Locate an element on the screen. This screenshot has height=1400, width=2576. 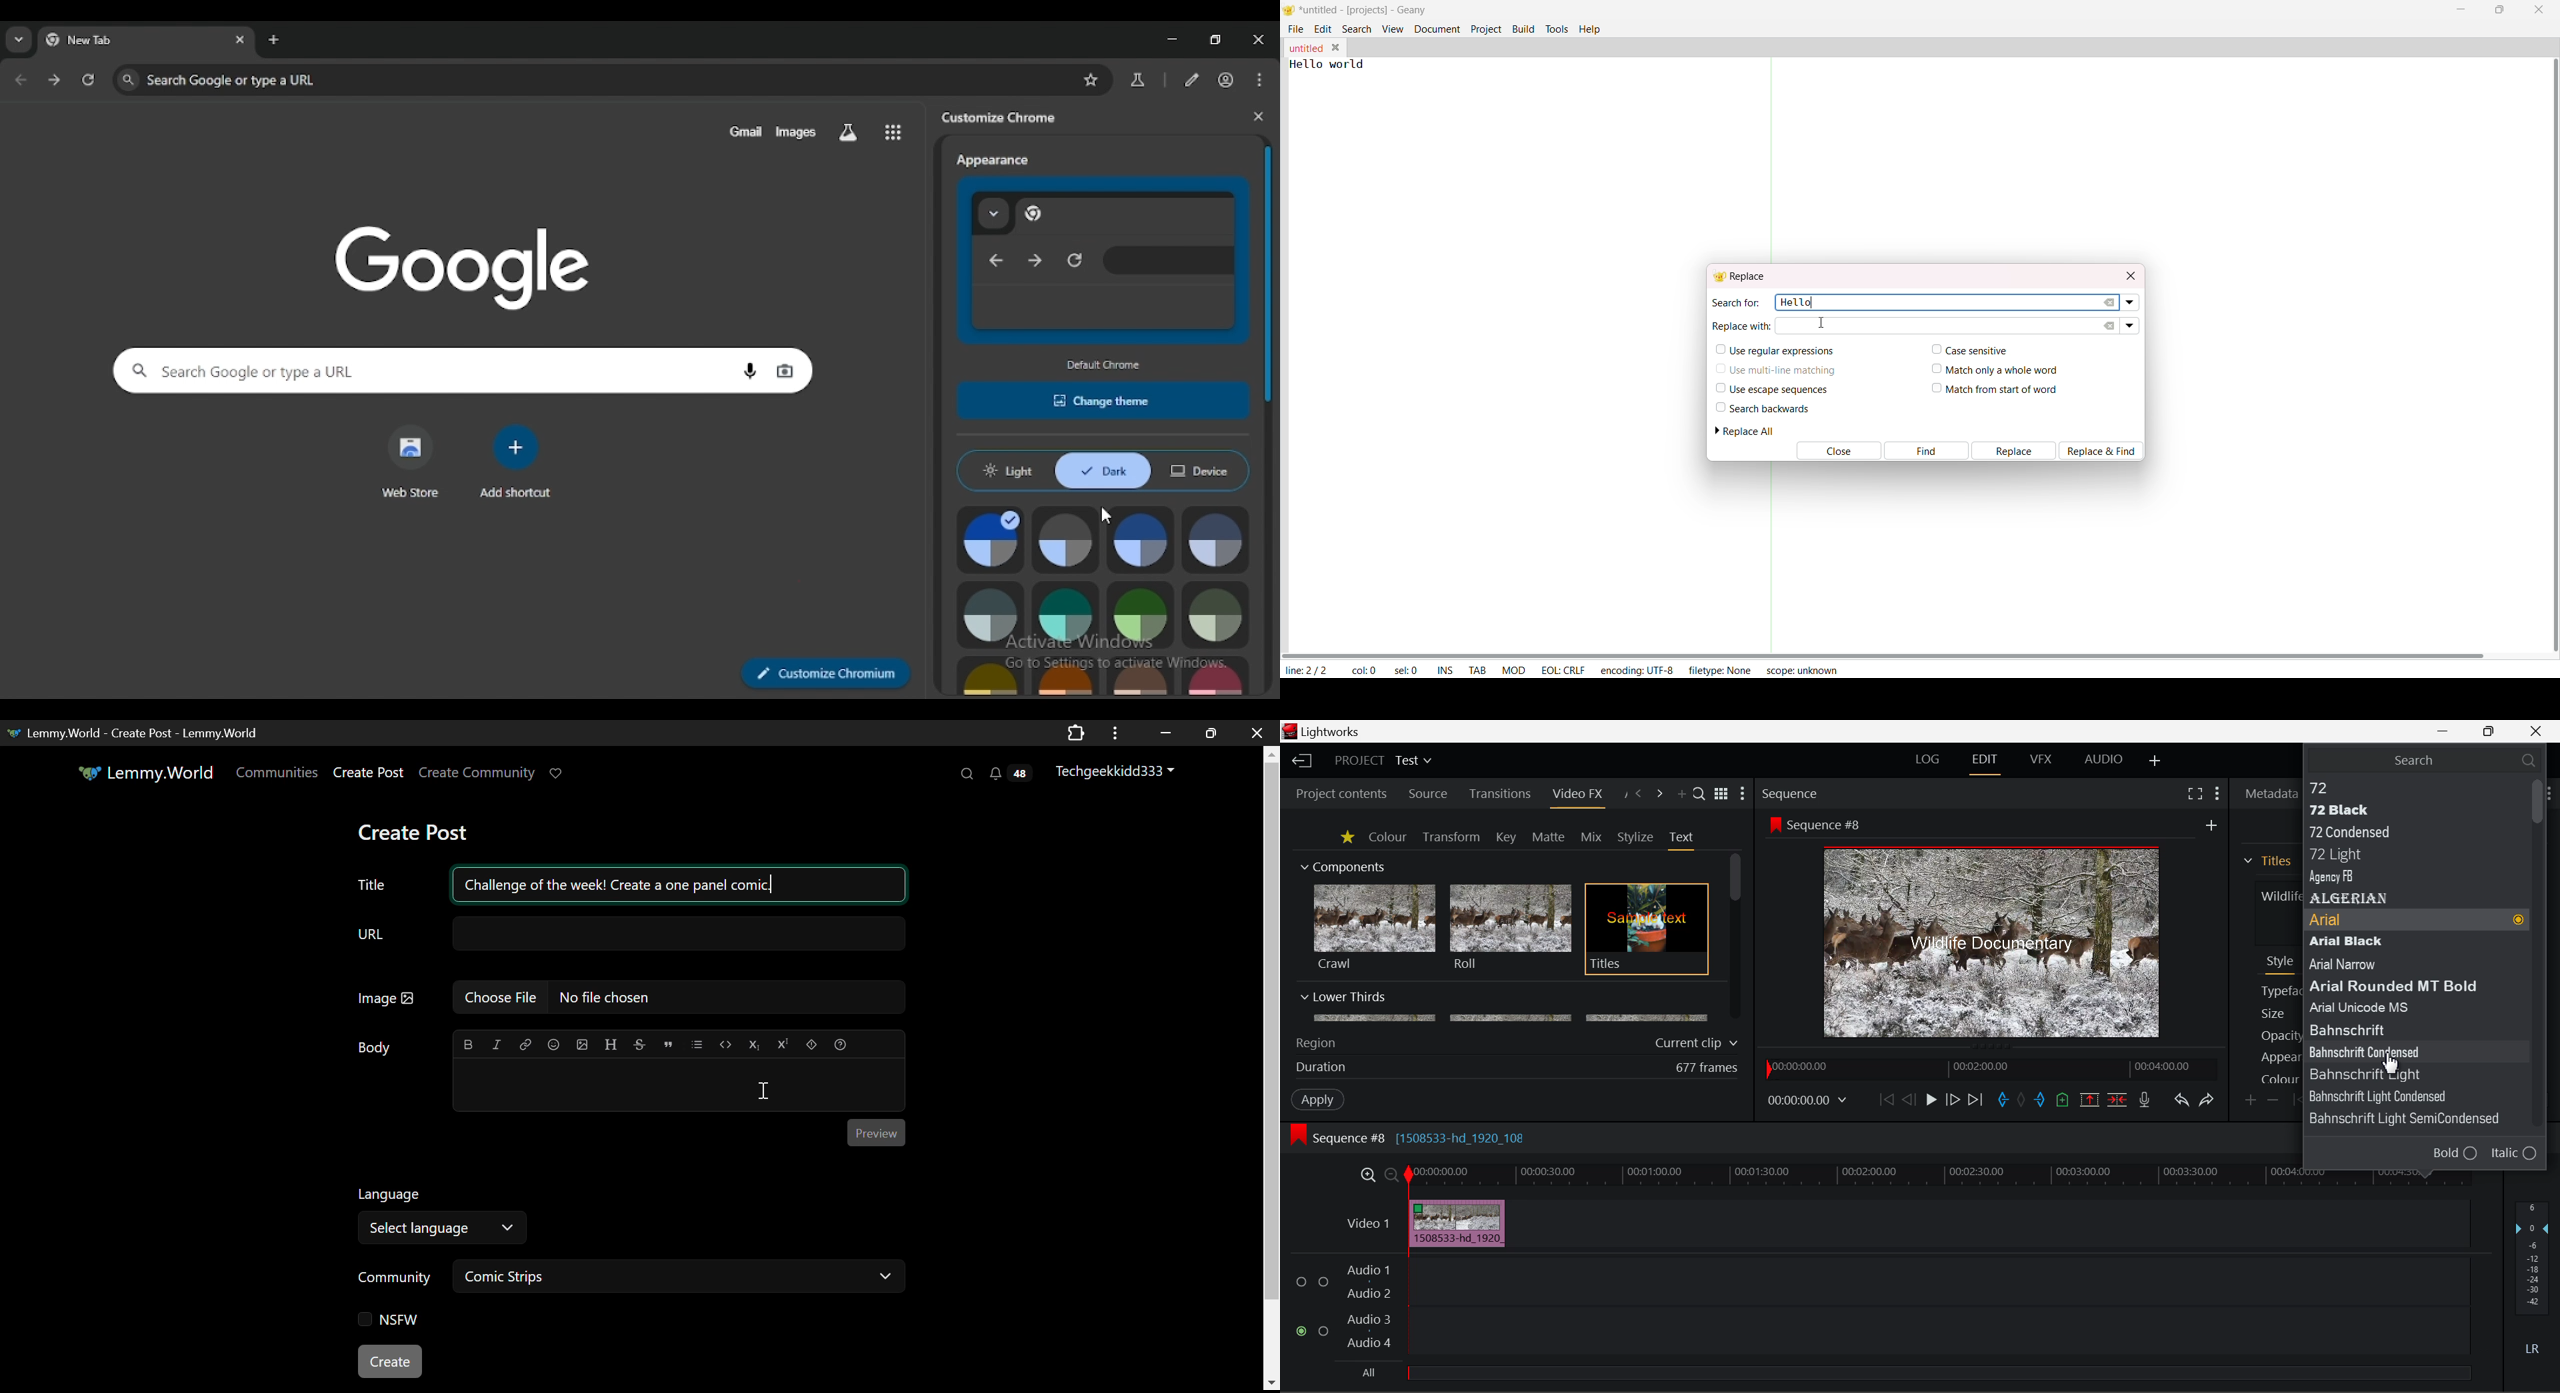
Bahnschrift is located at coordinates (2377, 1028).